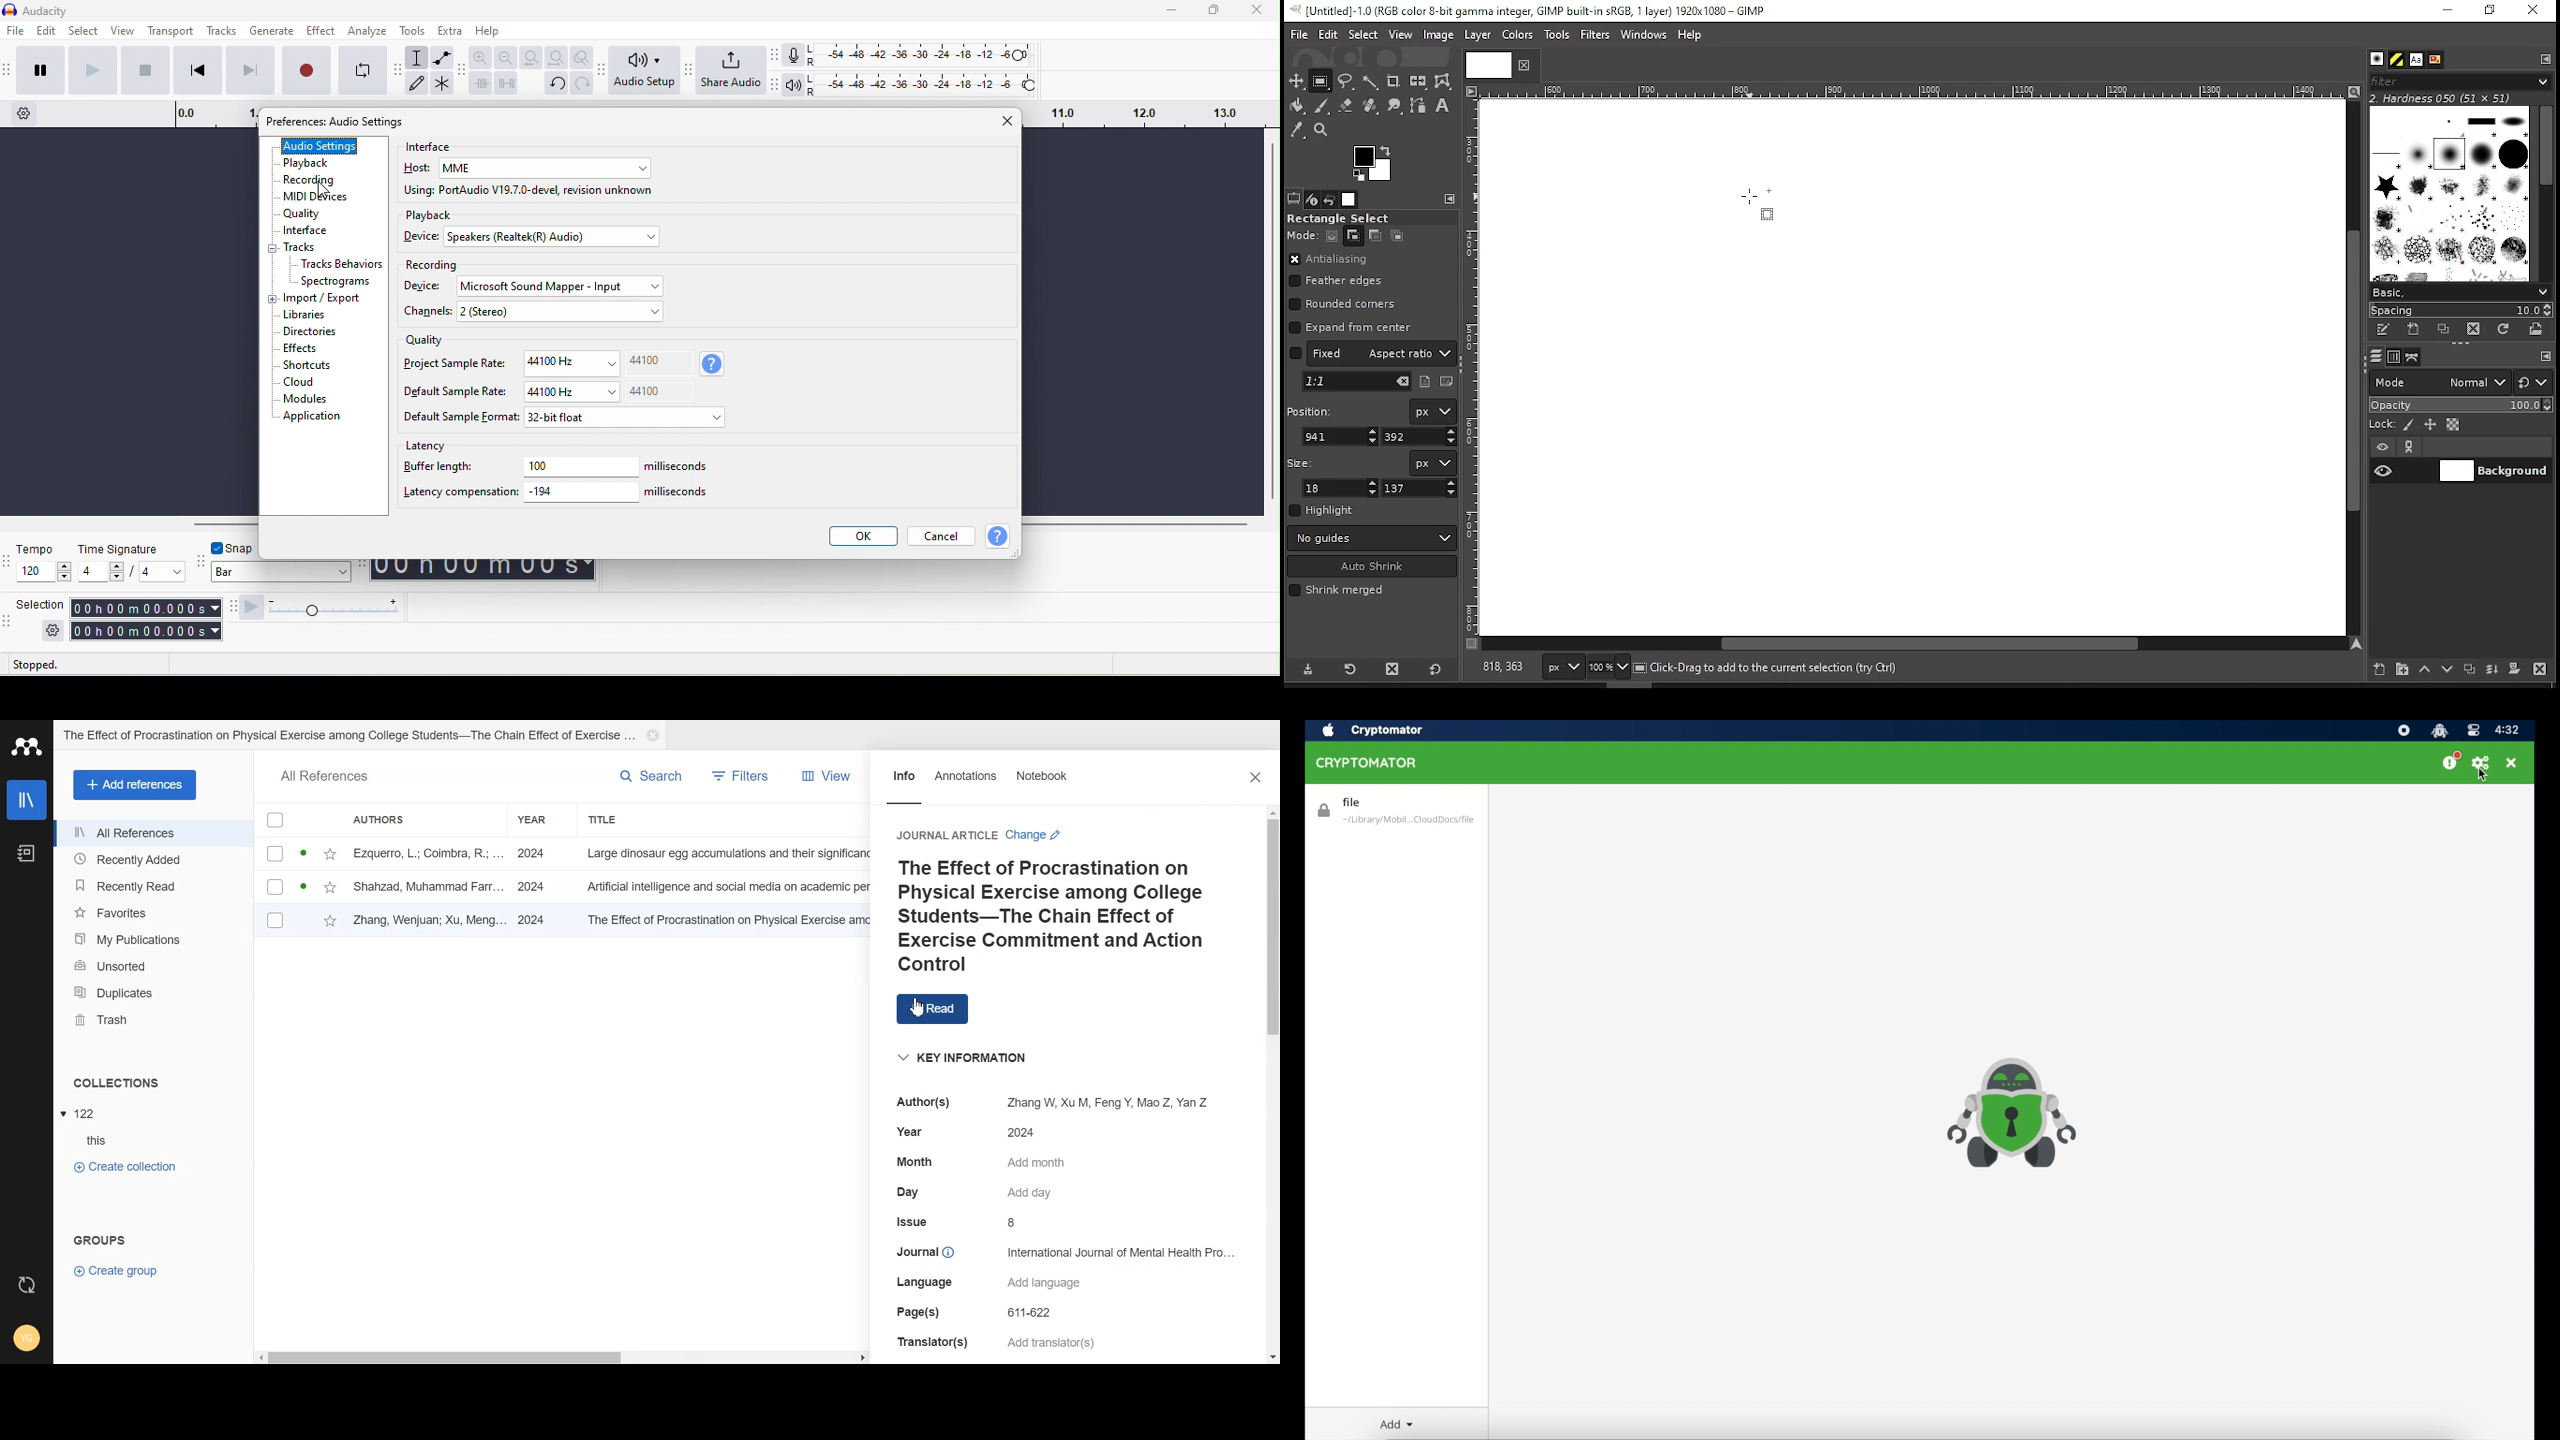  What do you see at coordinates (539, 392) in the screenshot?
I see `default sample rate` at bounding box center [539, 392].